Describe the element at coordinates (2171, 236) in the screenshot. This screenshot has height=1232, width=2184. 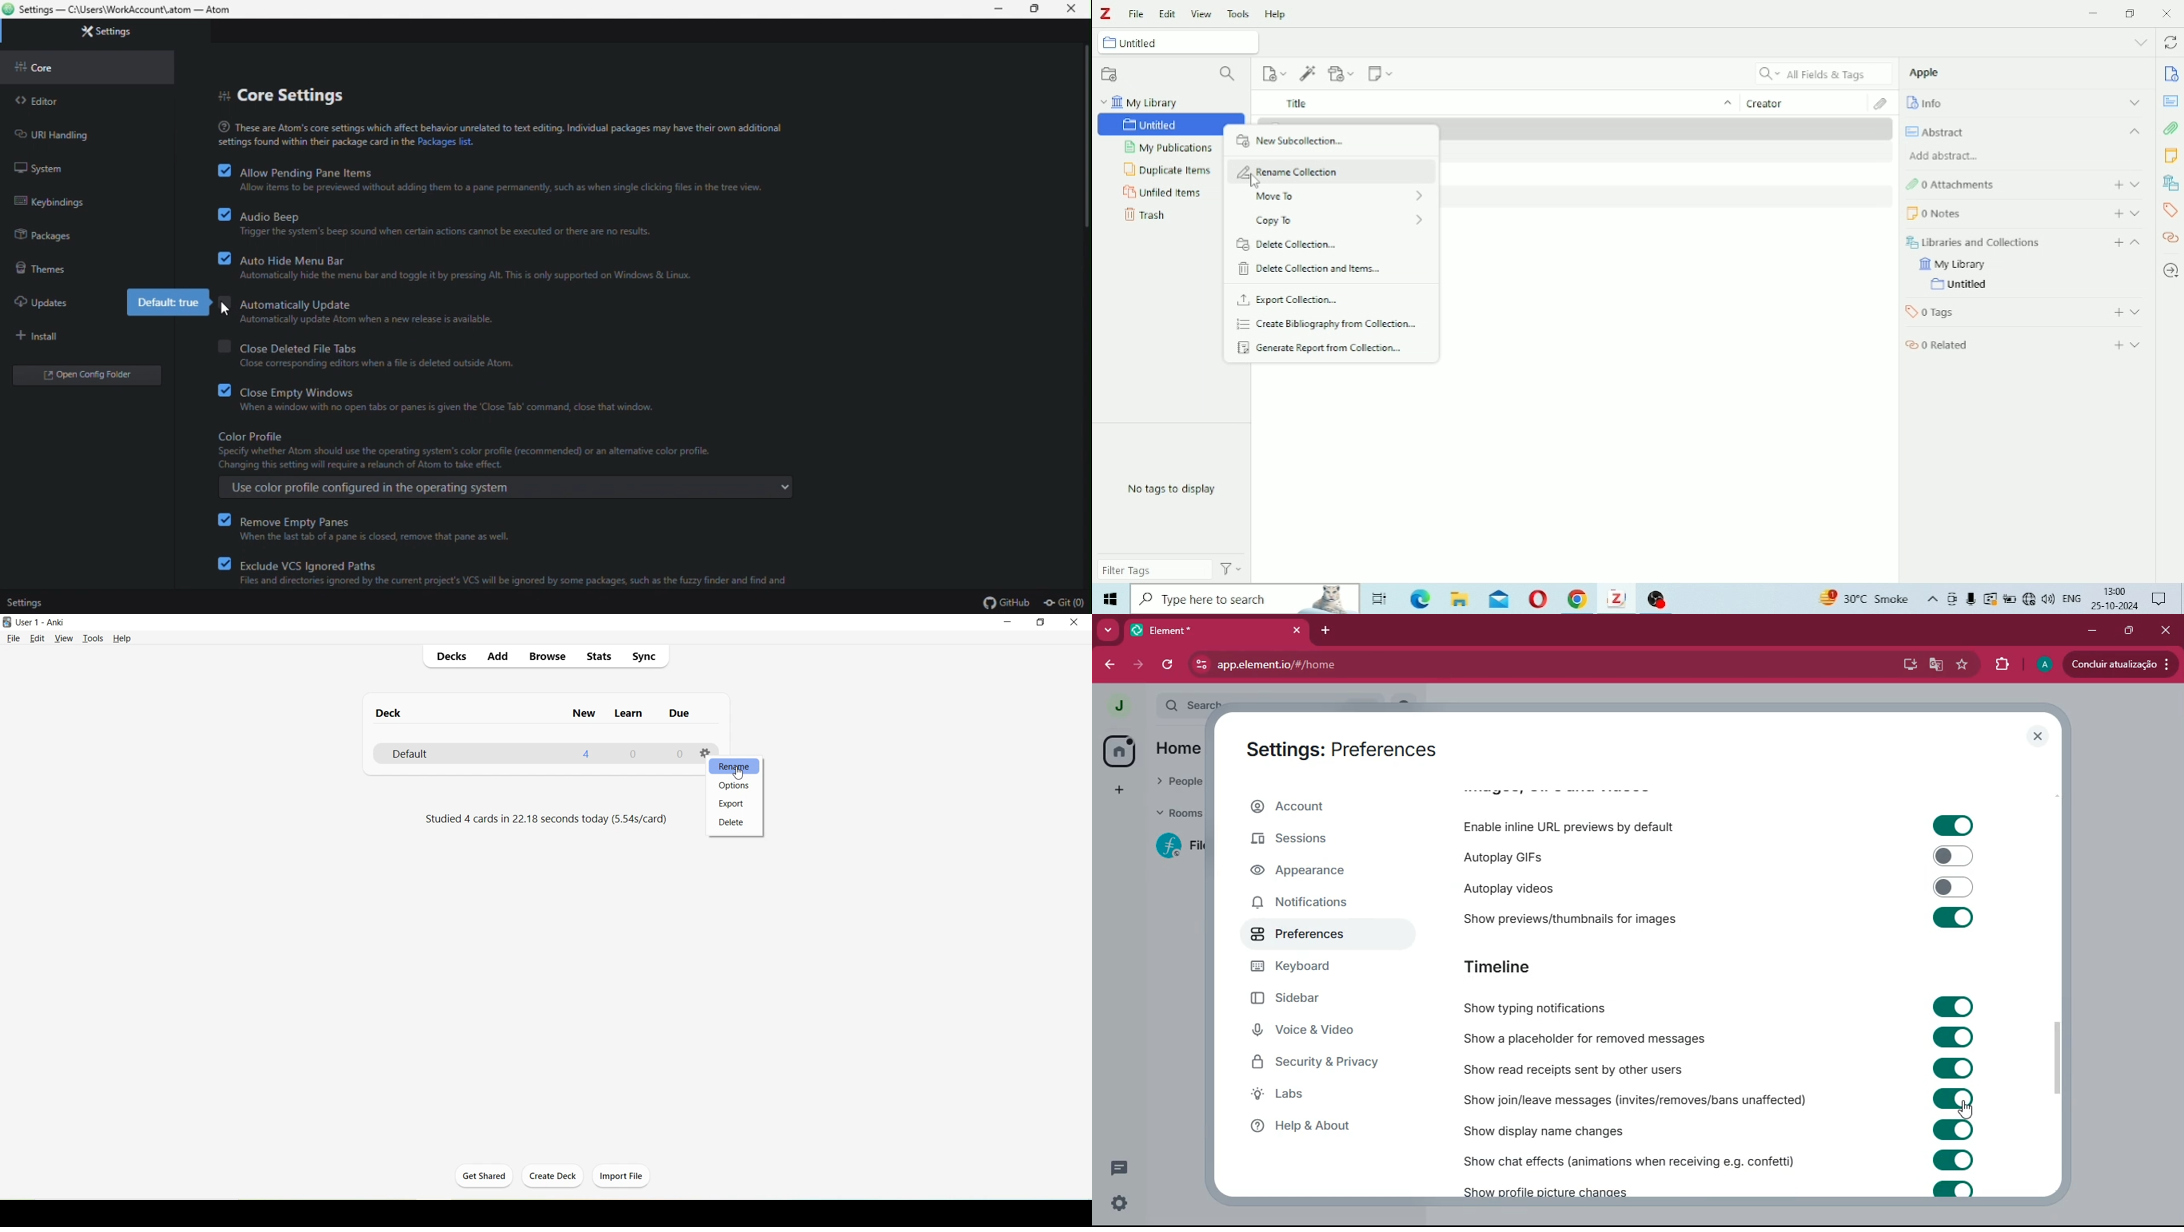
I see `Related` at that location.